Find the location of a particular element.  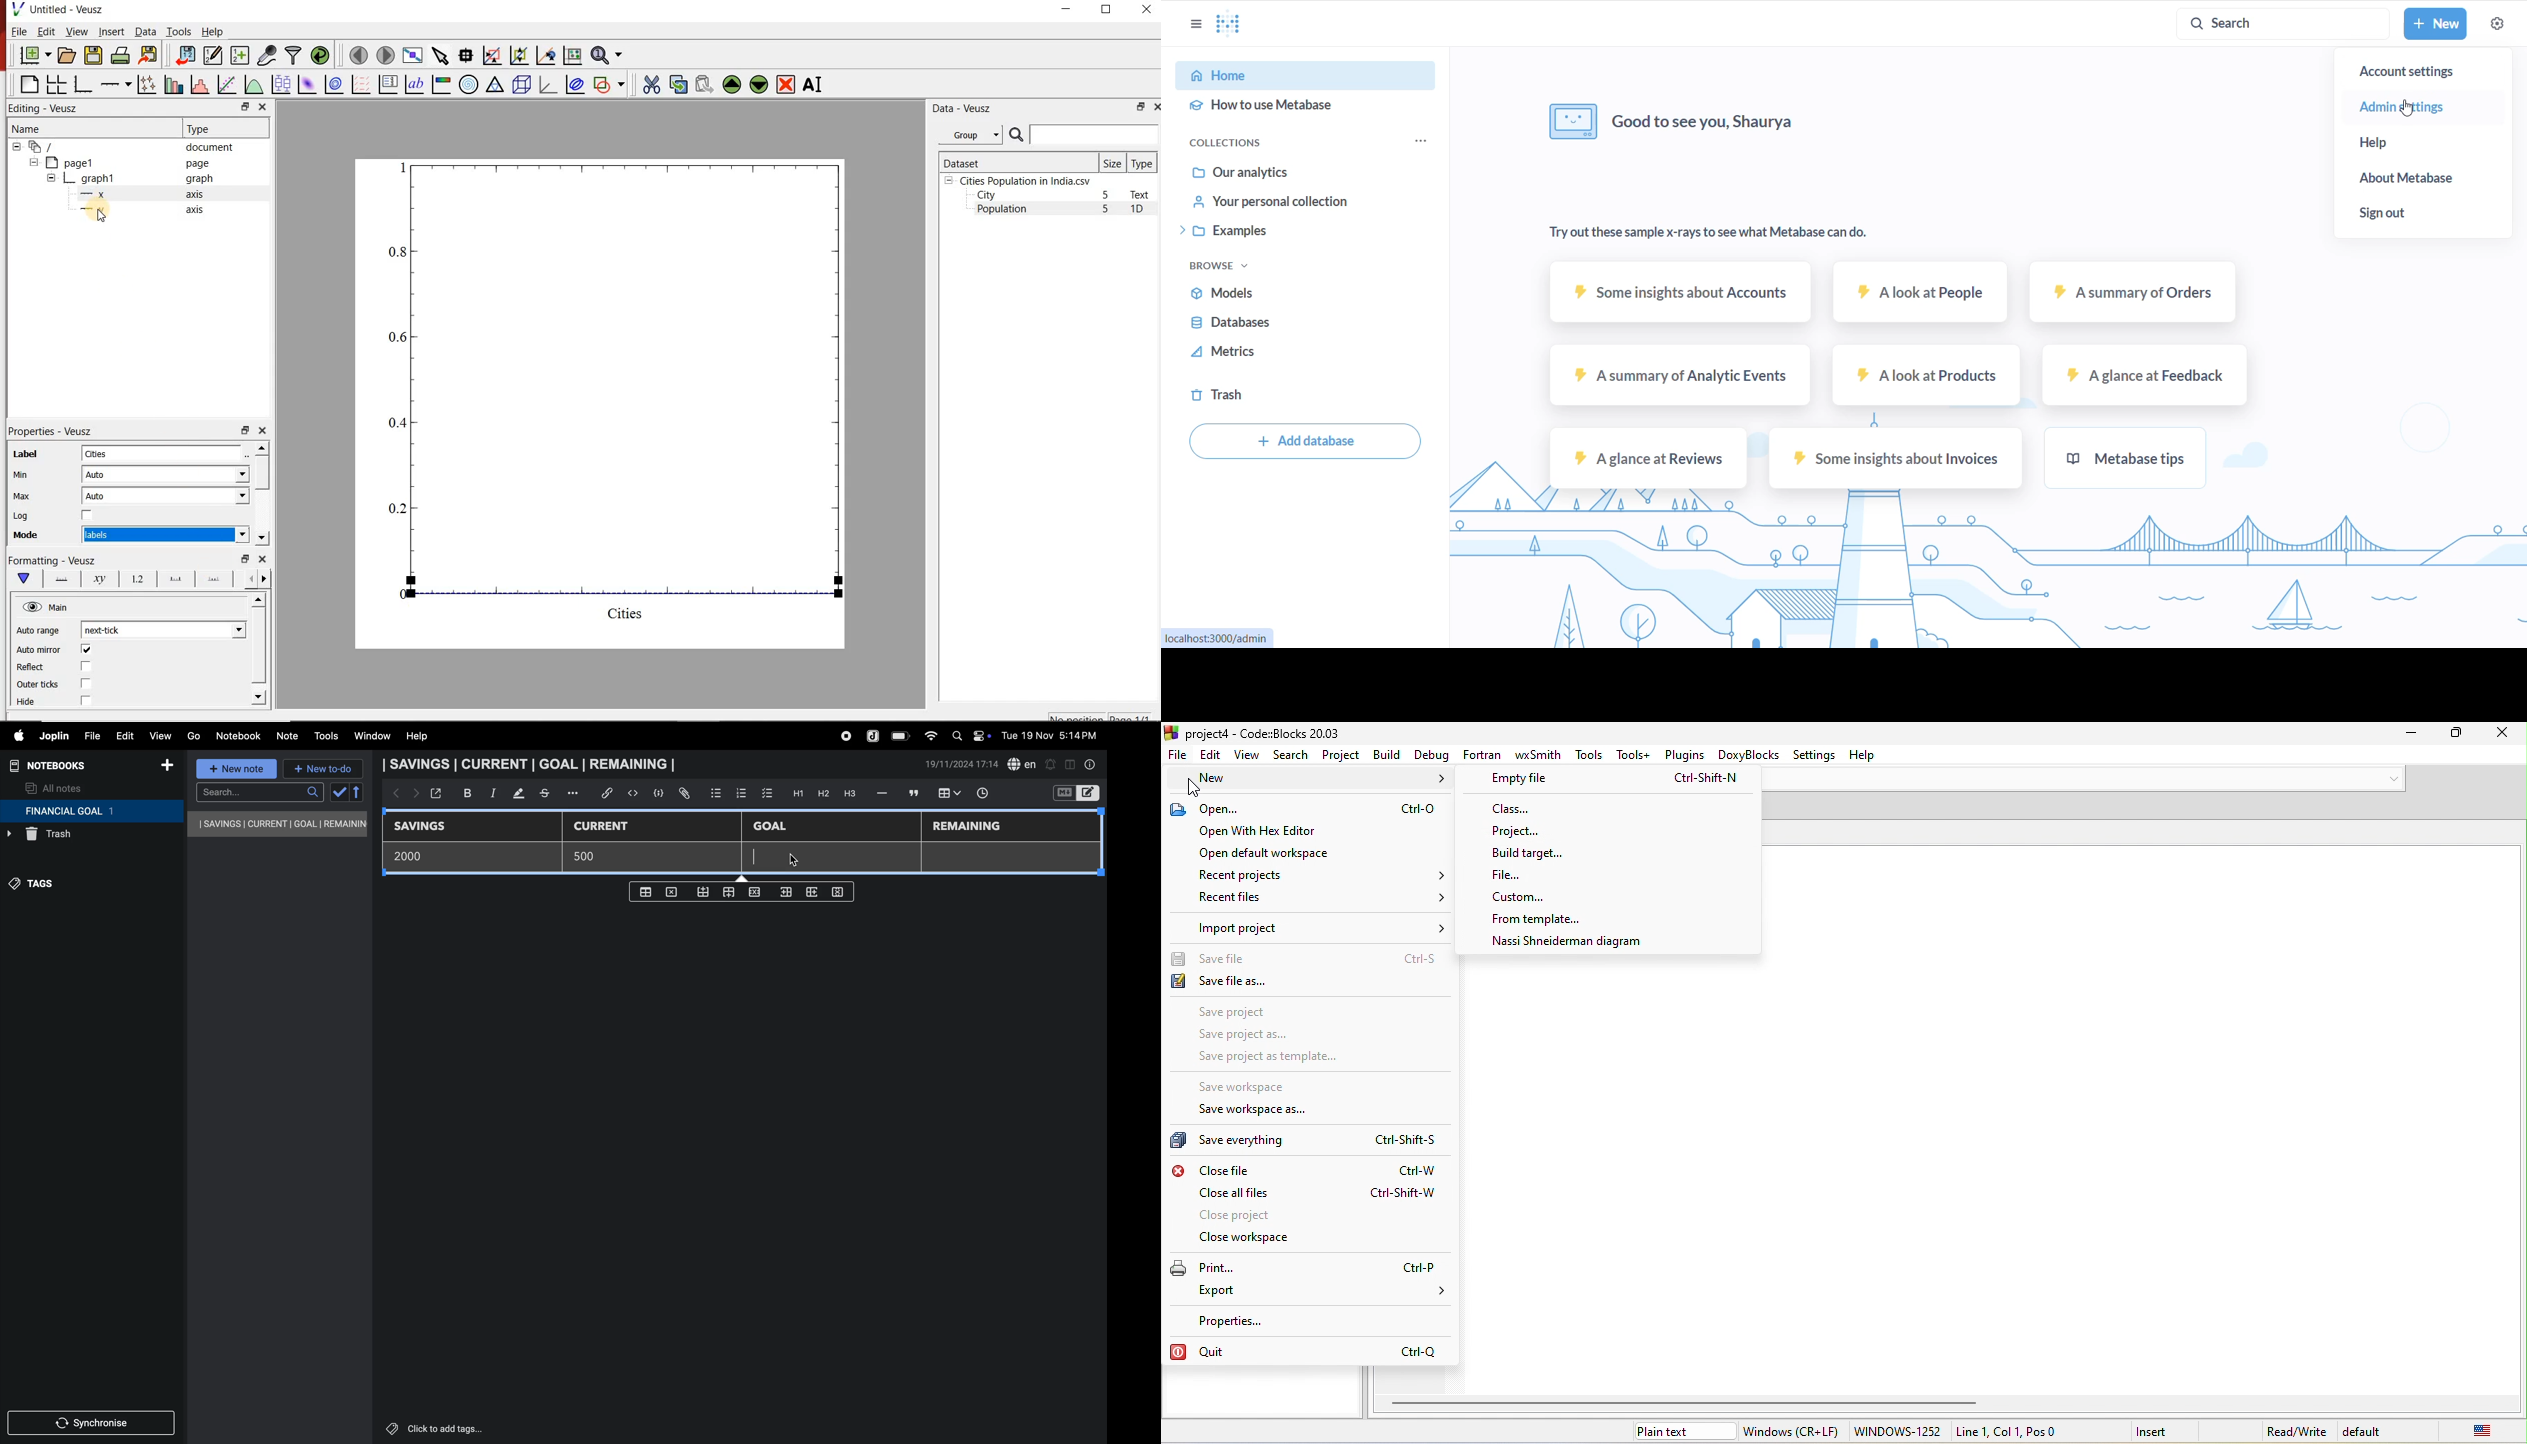

new note is located at coordinates (238, 770).